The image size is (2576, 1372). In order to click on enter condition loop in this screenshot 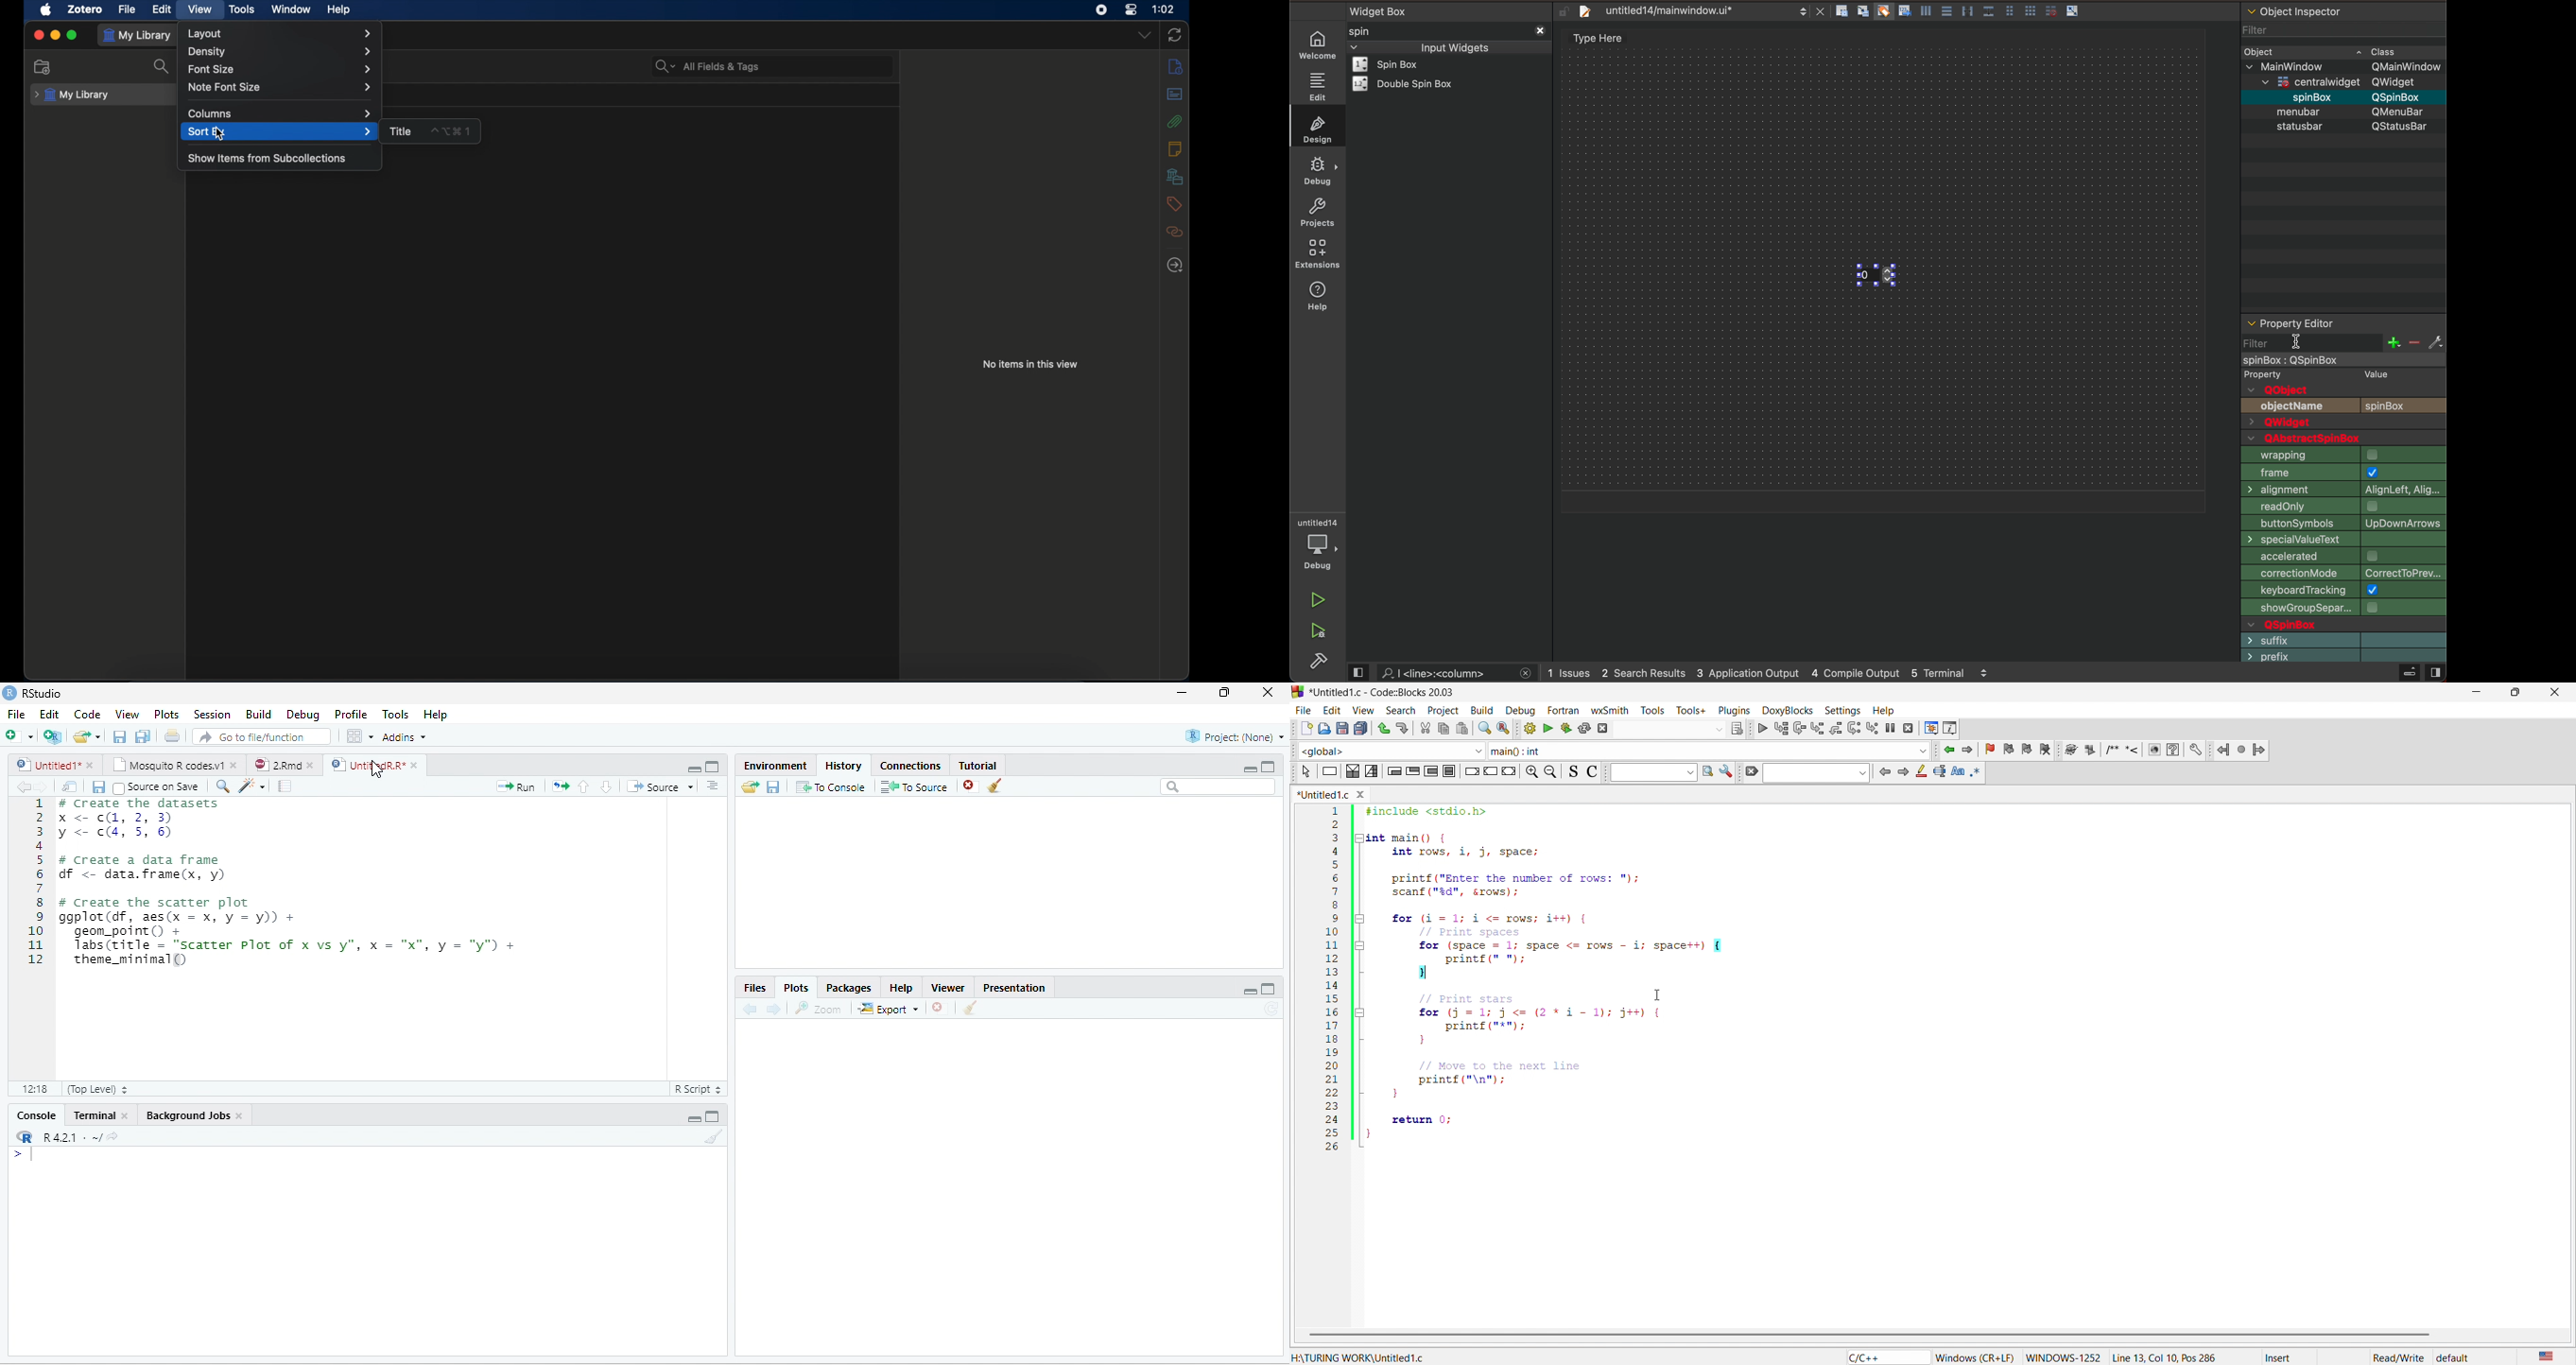, I will do `click(1393, 771)`.